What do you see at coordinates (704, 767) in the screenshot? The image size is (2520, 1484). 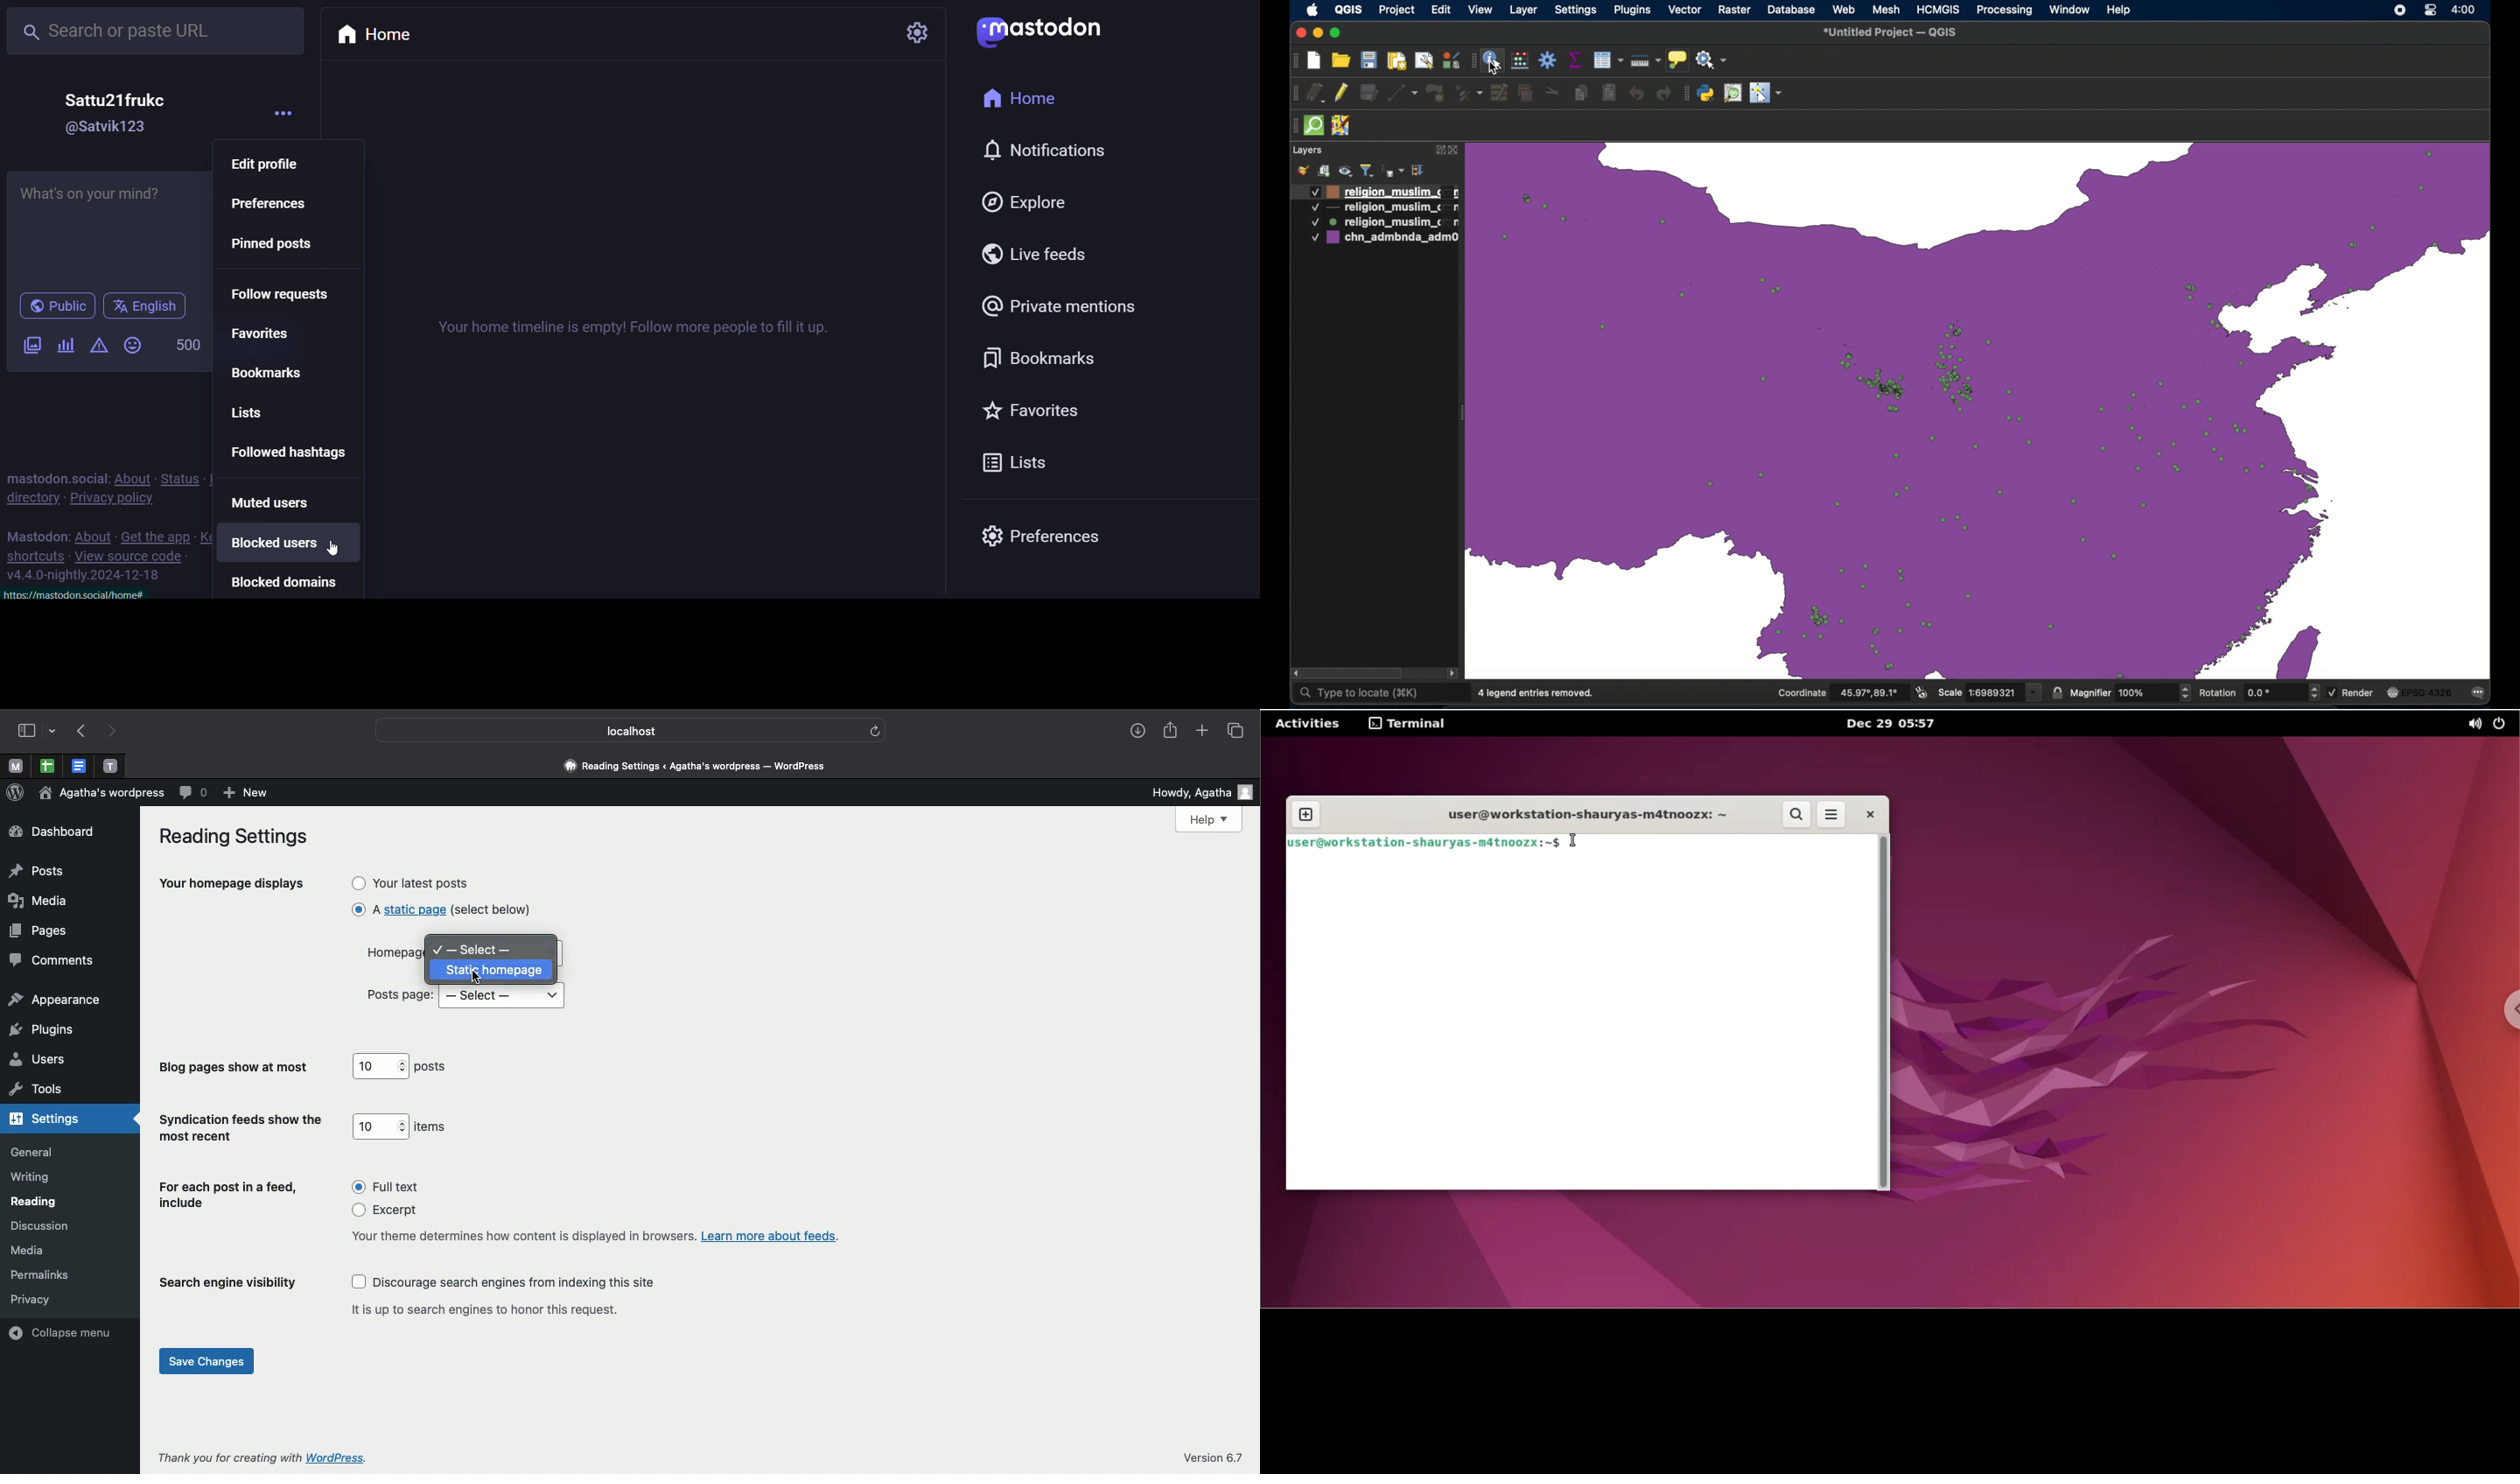 I see `reading settings < Agatha's wordpress - wordpress` at bounding box center [704, 767].